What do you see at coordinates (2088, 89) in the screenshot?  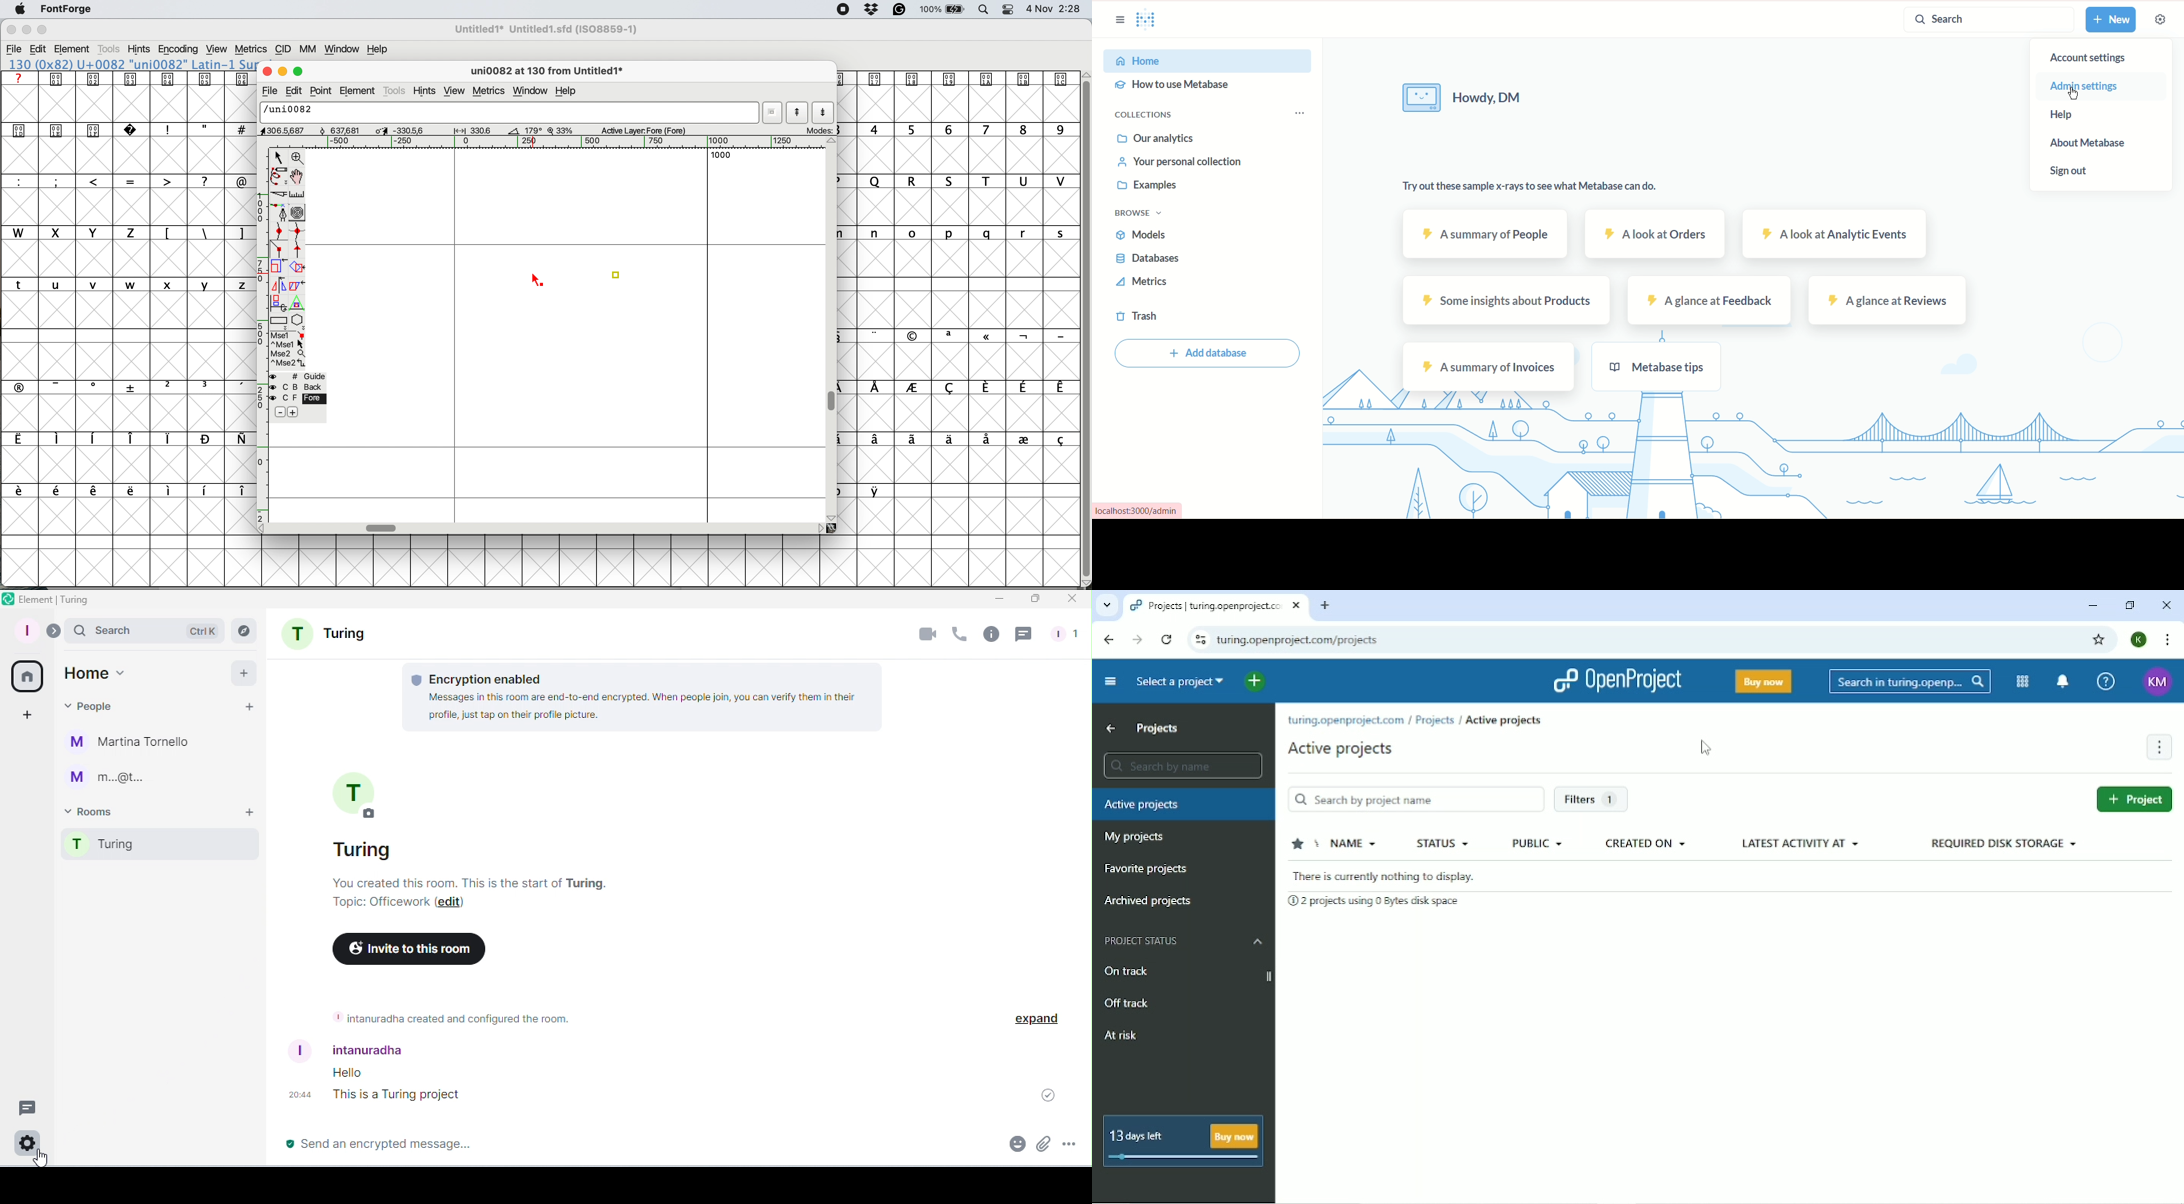 I see `admin settings` at bounding box center [2088, 89].